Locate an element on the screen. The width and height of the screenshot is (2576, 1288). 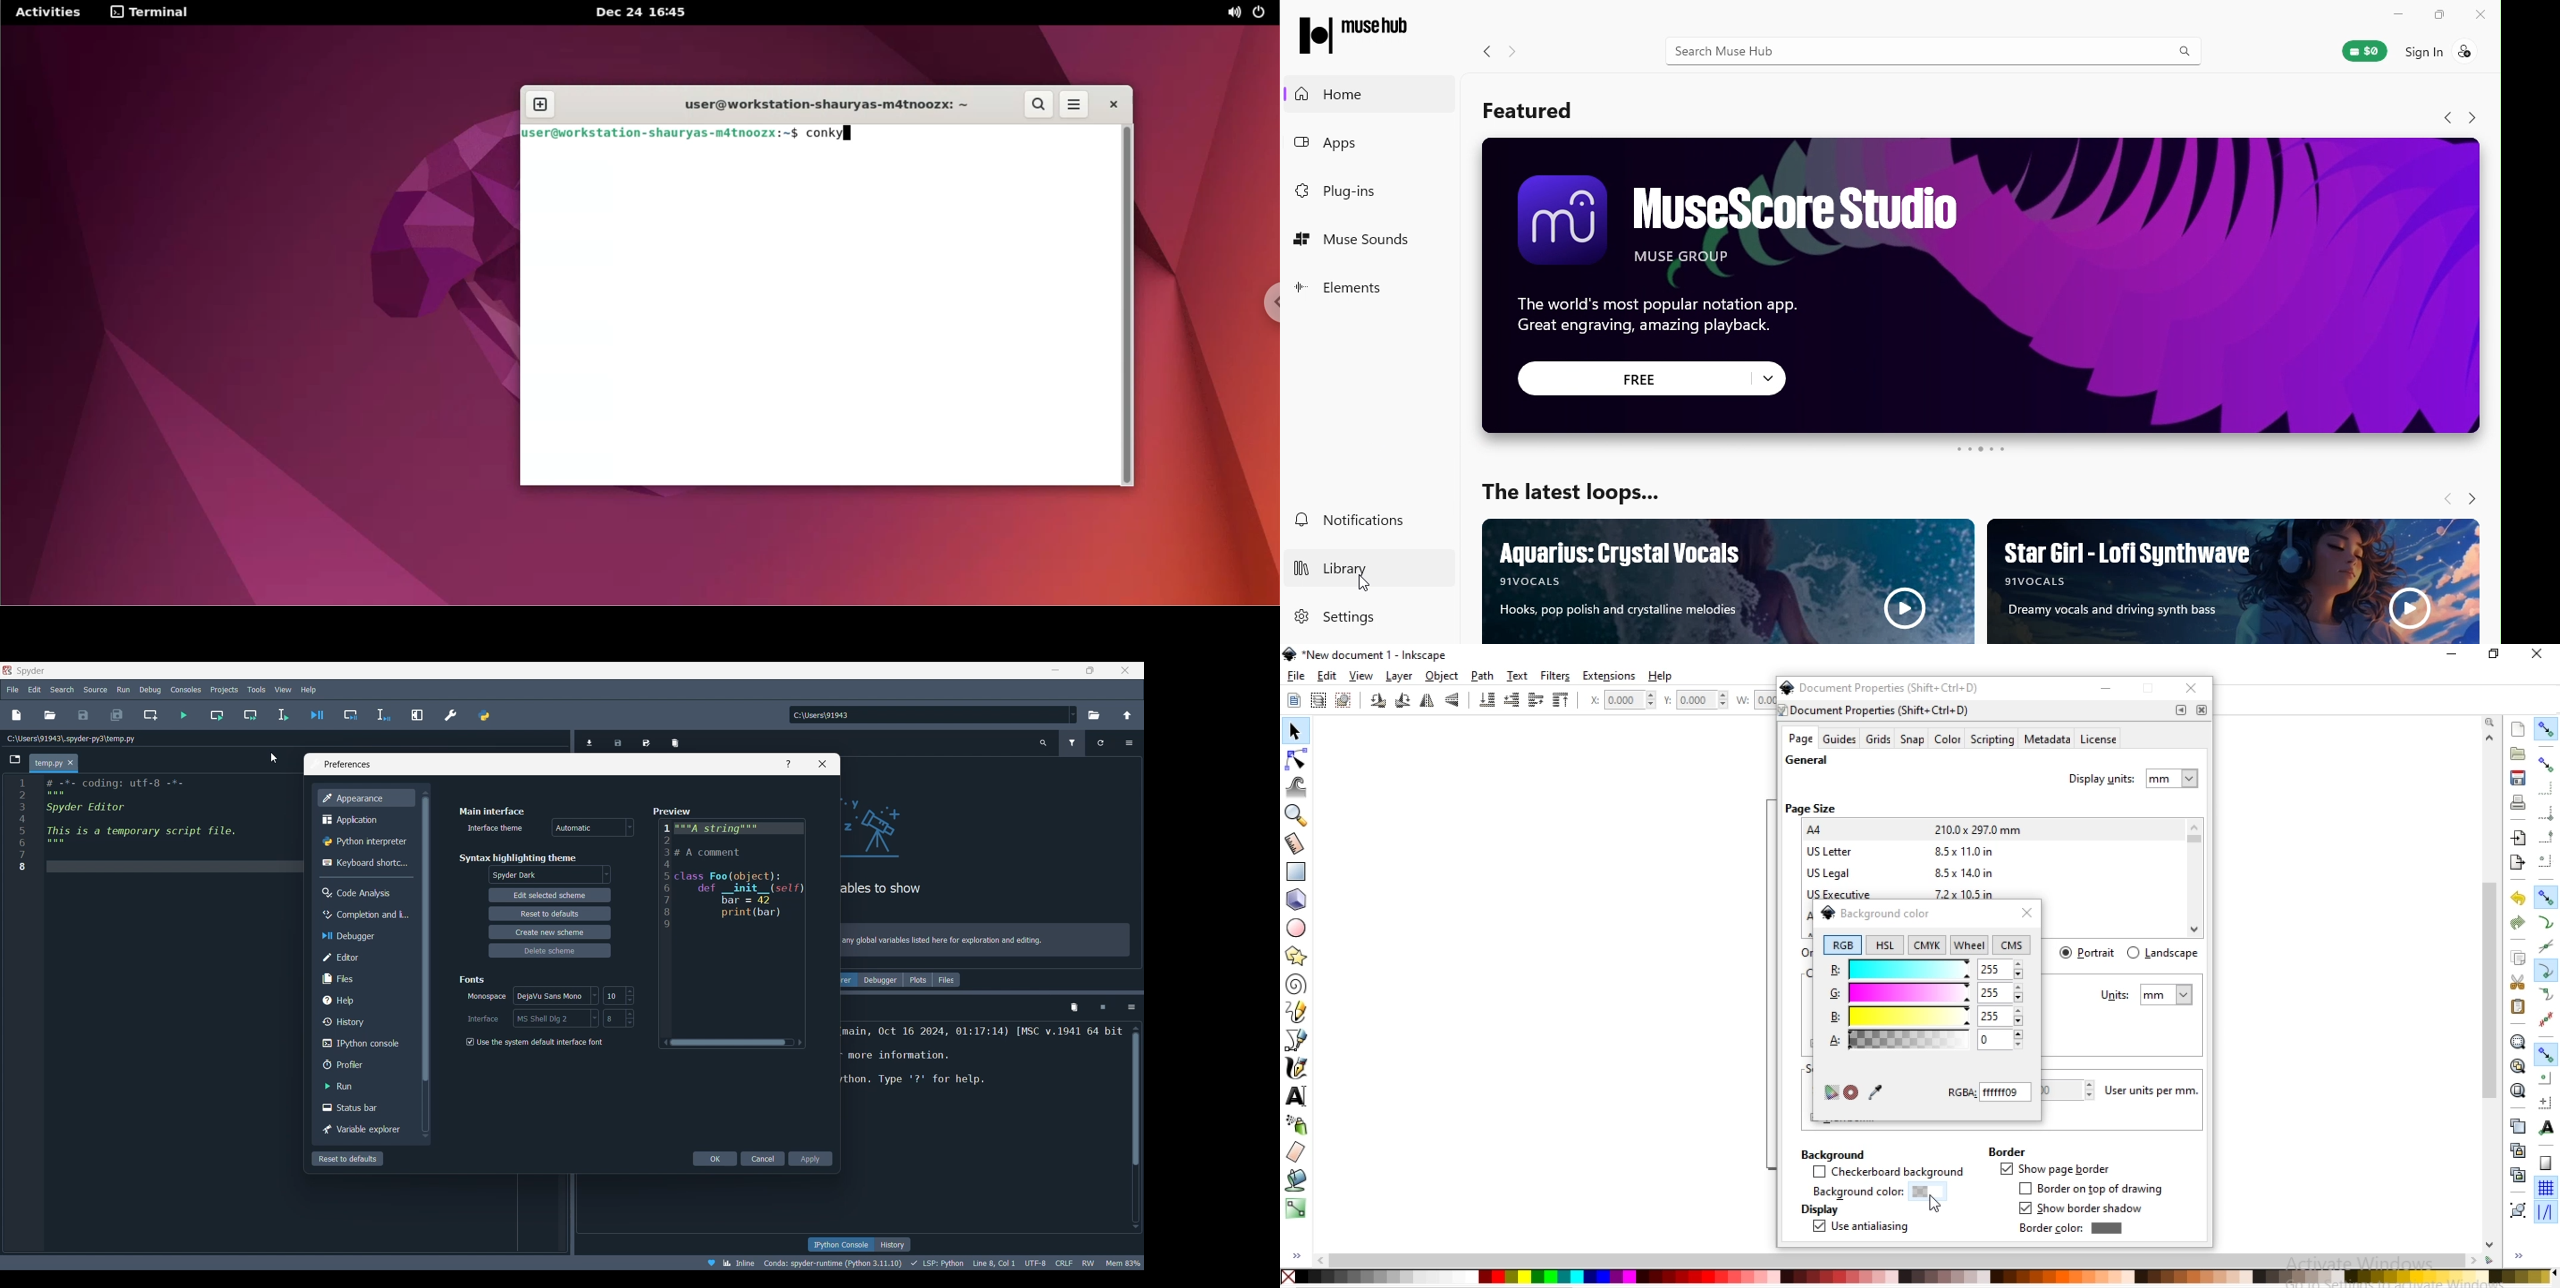
Browse working directory is located at coordinates (1095, 715).